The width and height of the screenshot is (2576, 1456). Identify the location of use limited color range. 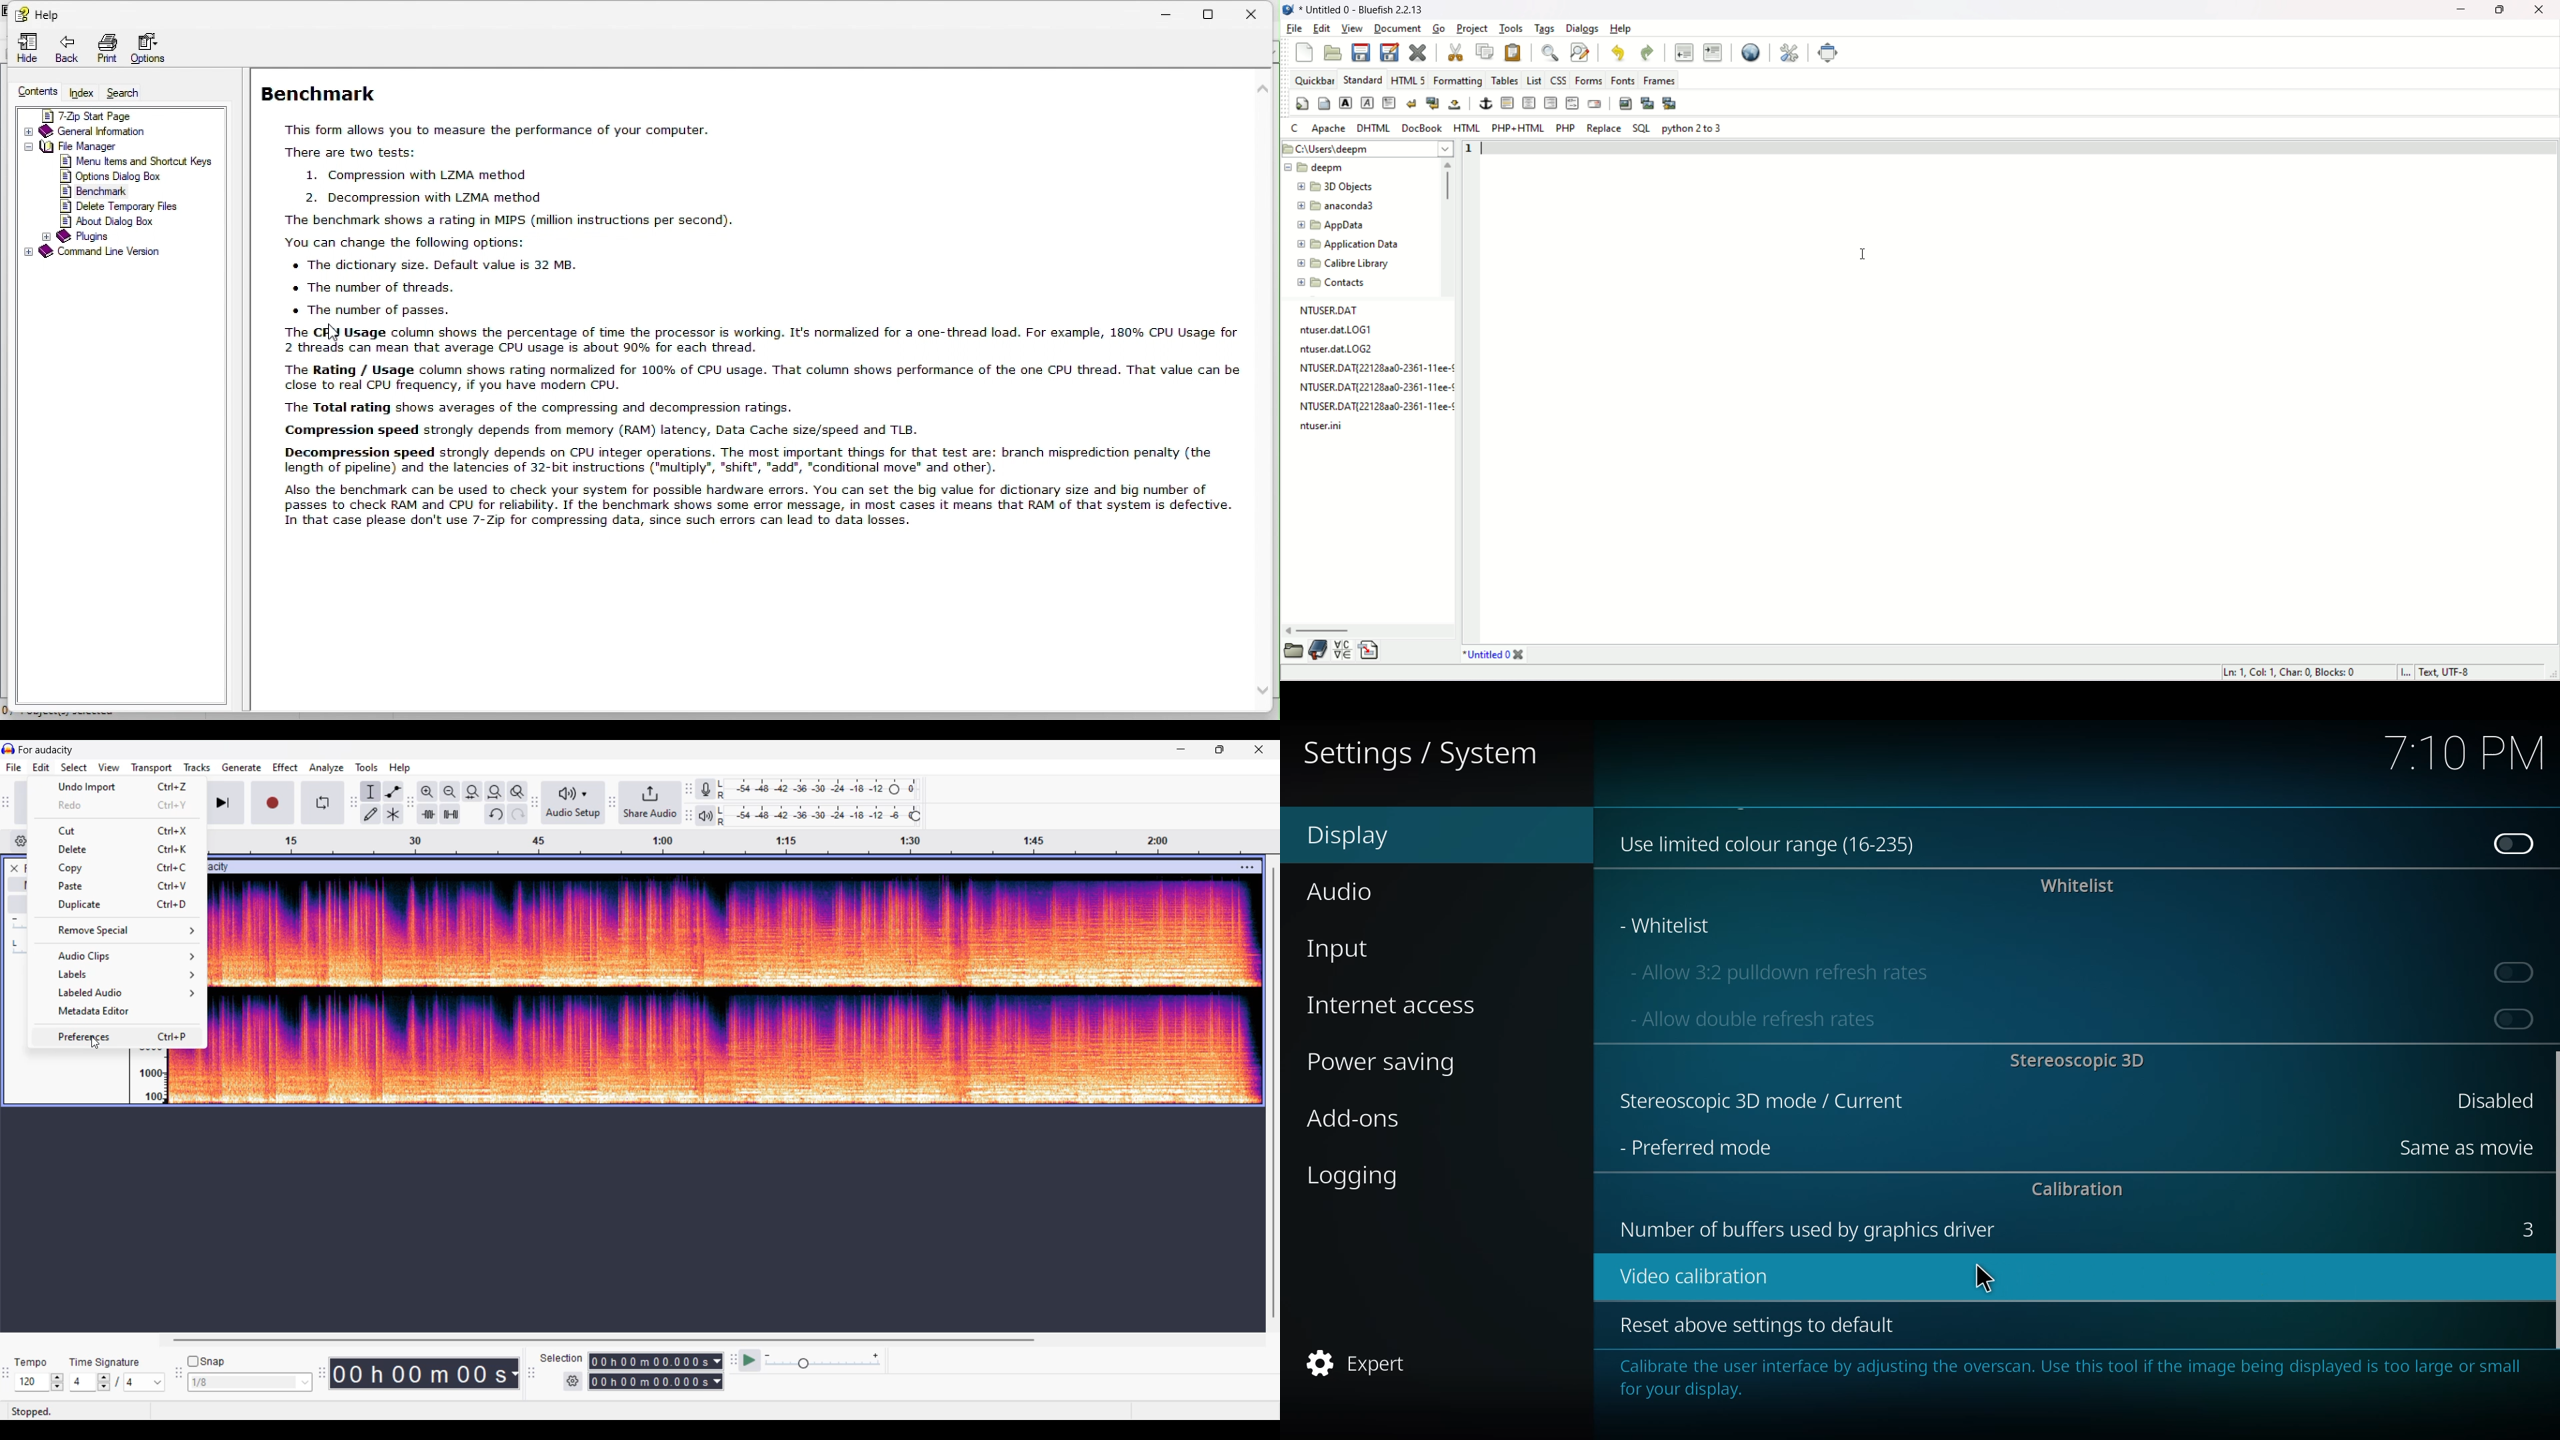
(1773, 841).